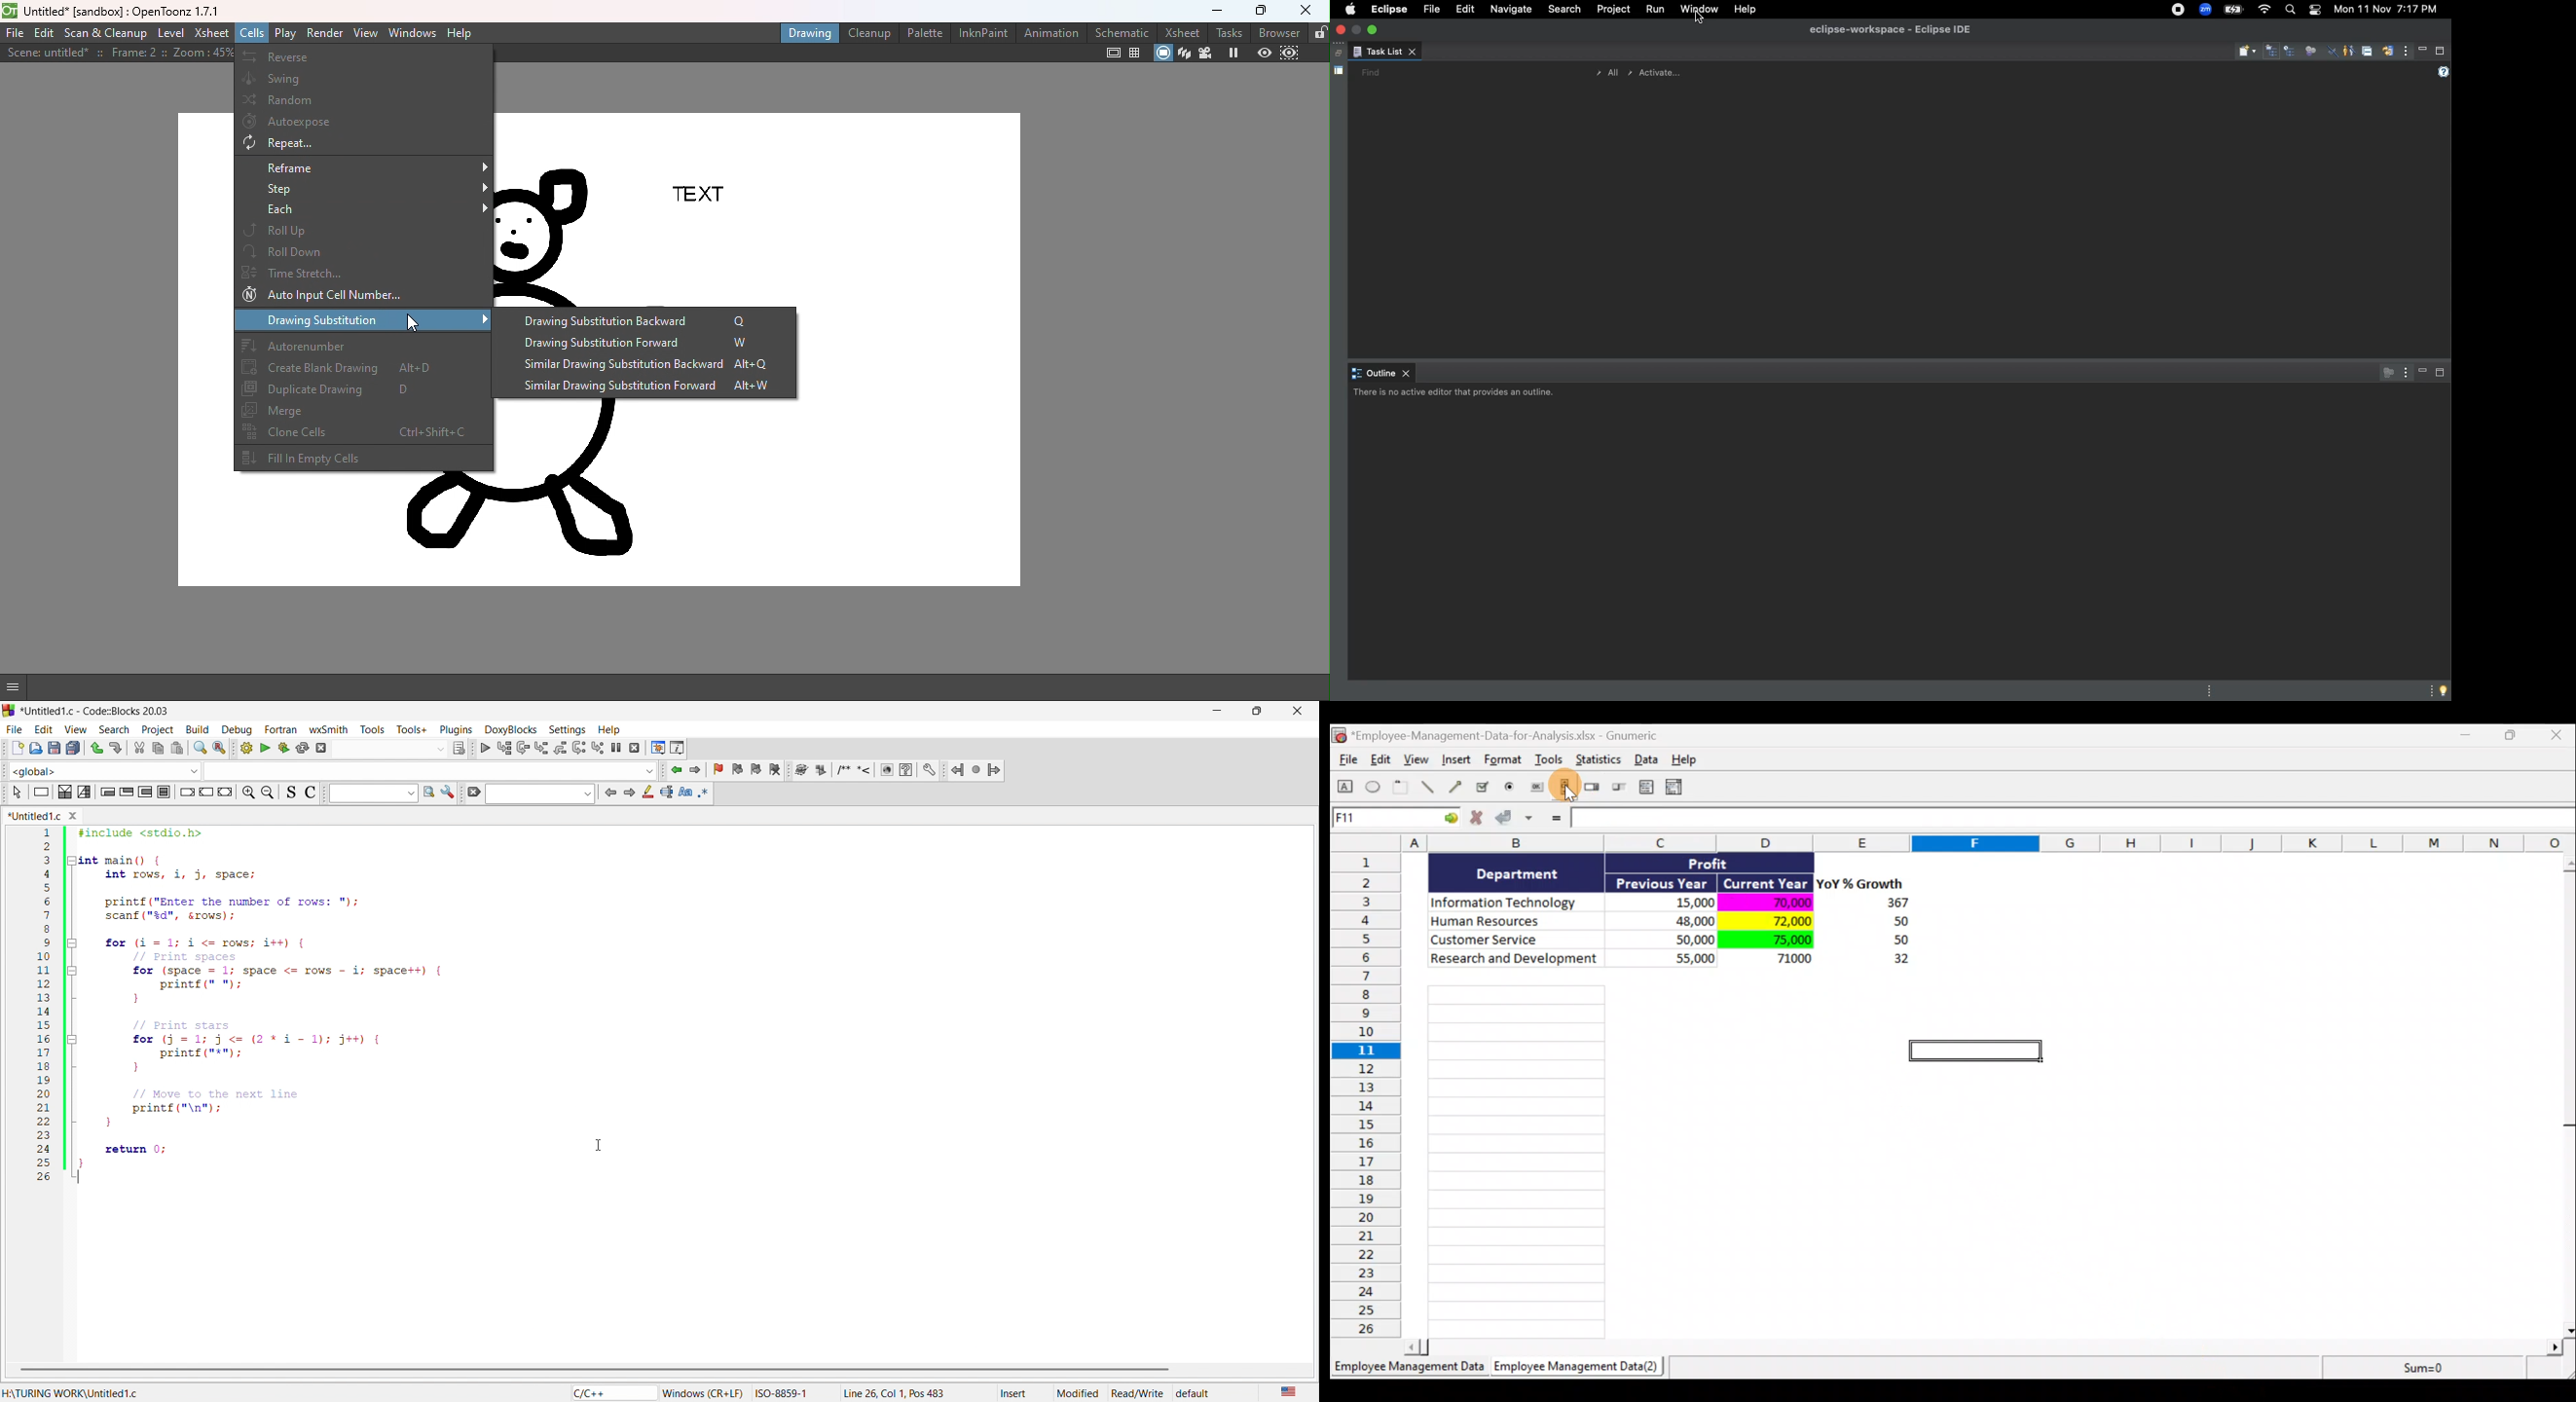  What do you see at coordinates (654, 747) in the screenshot?
I see `debugging window` at bounding box center [654, 747].